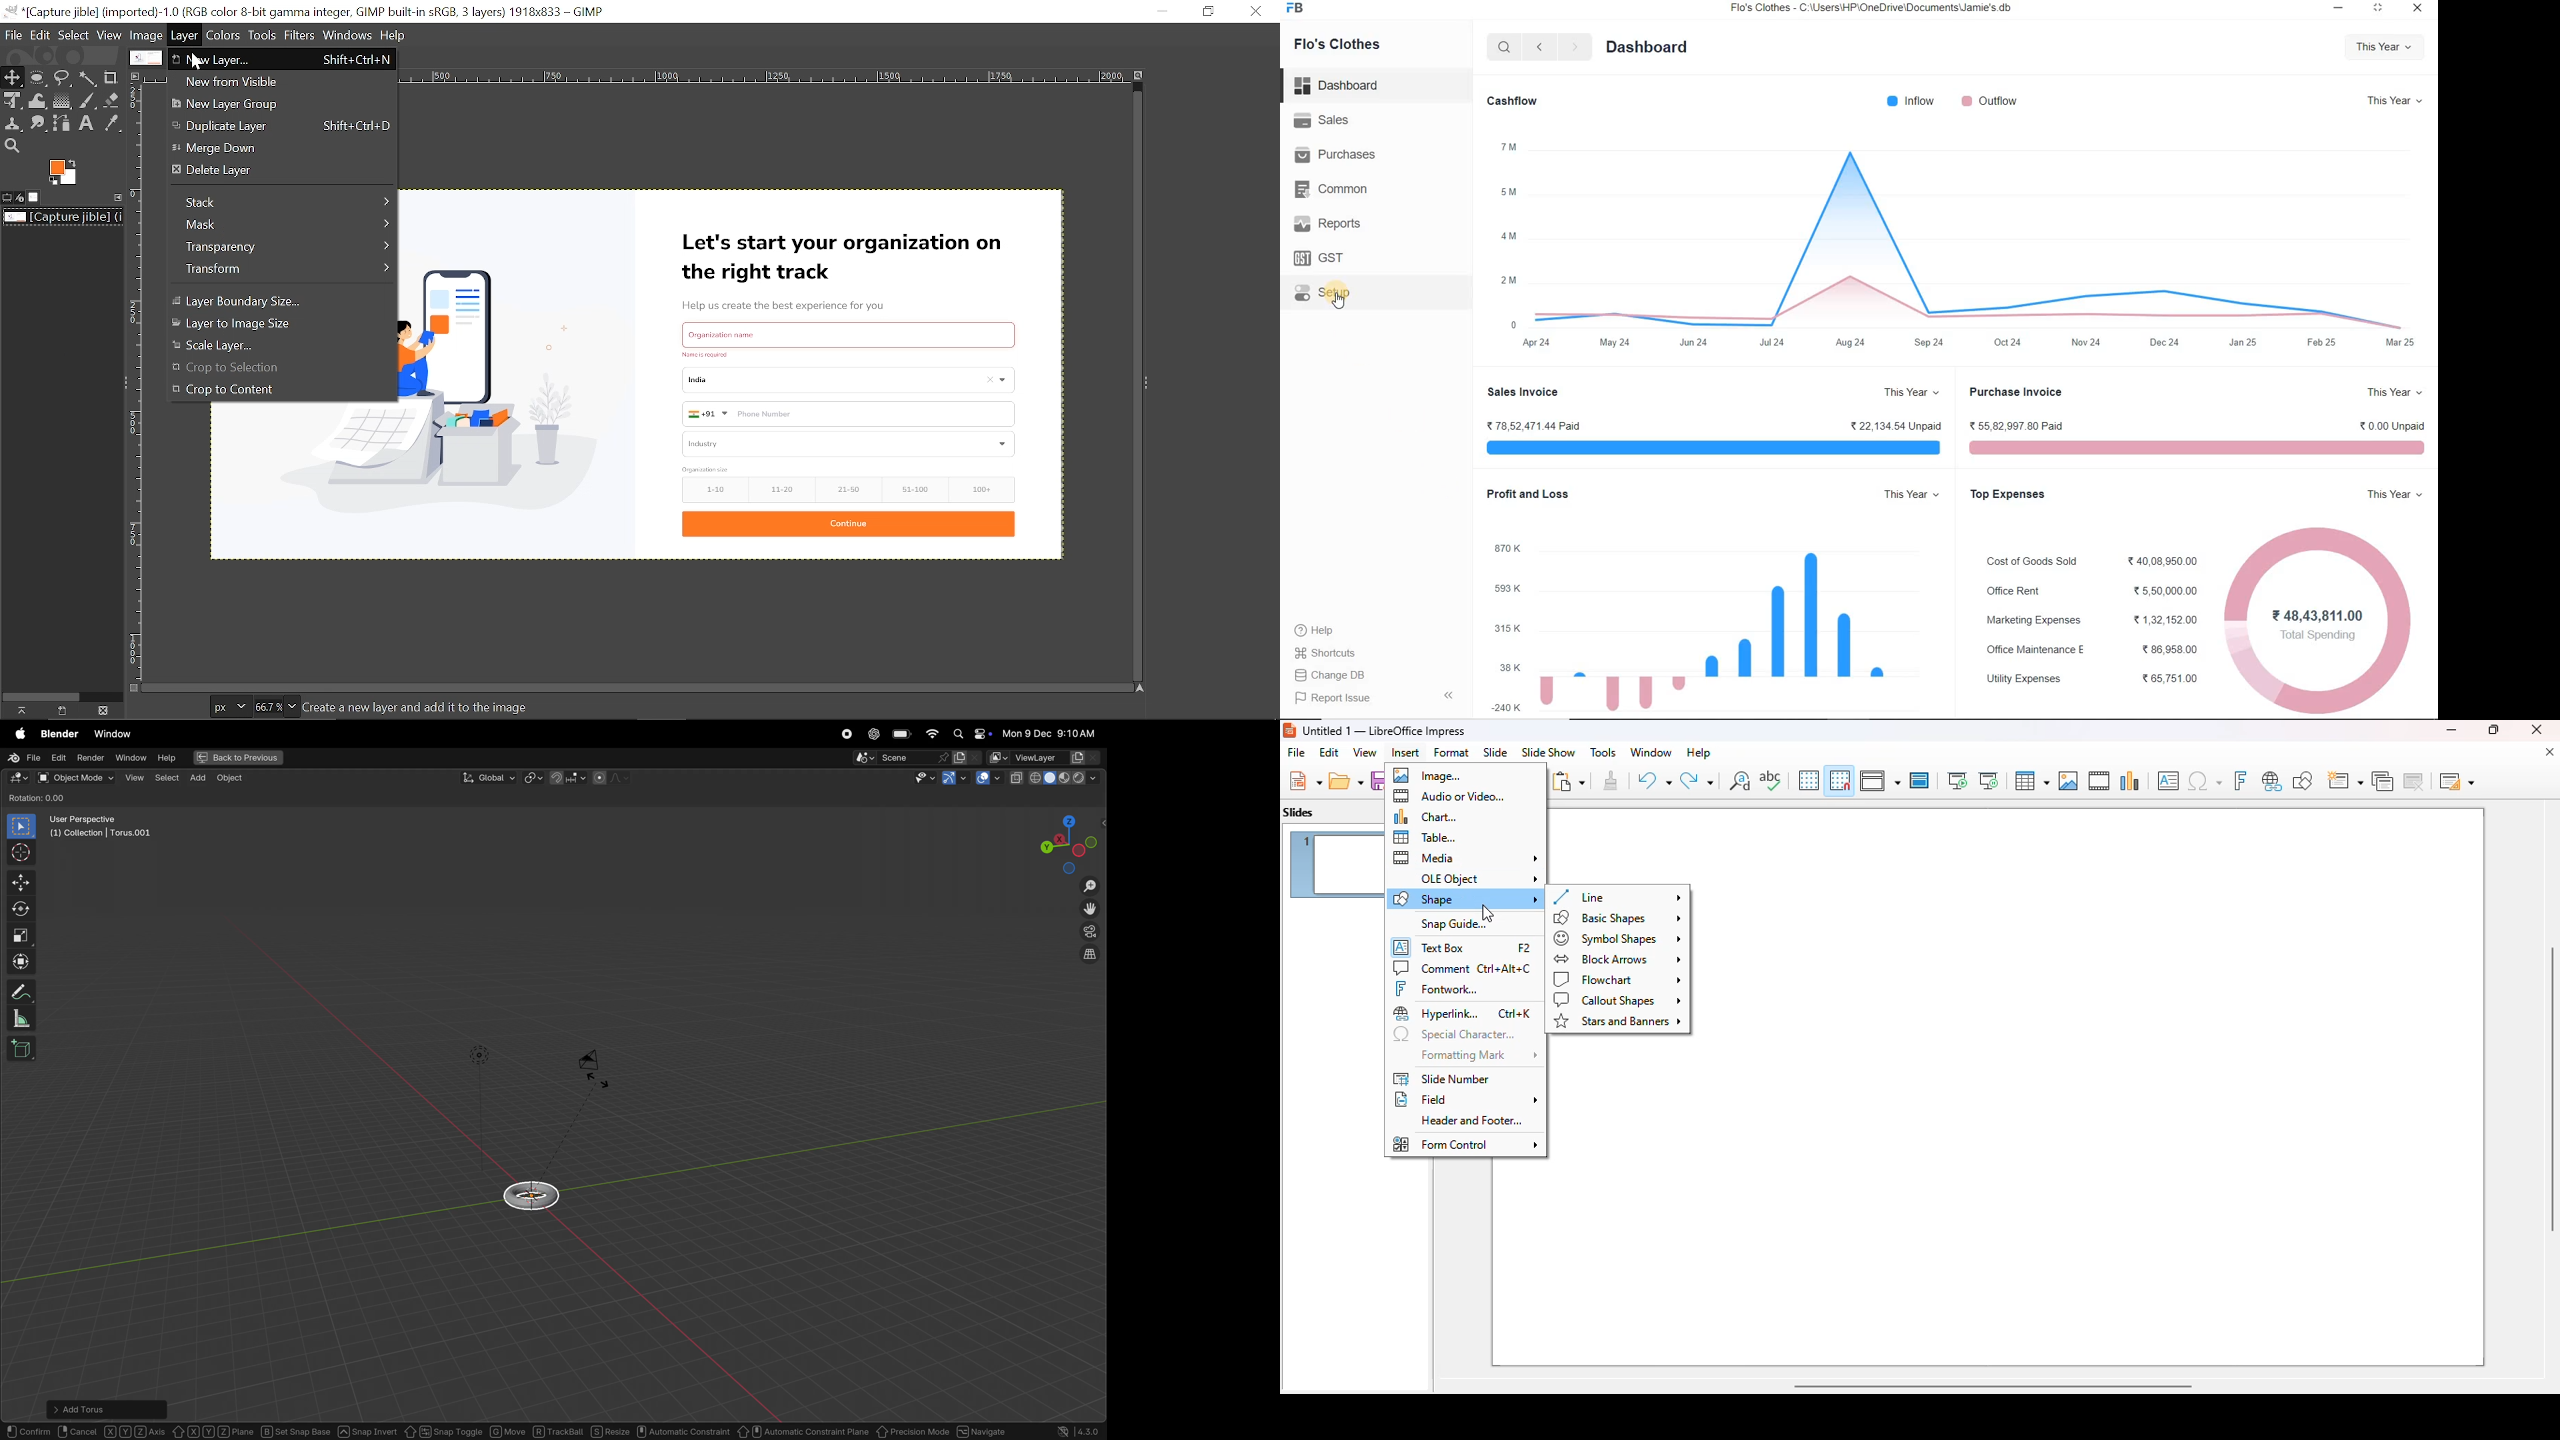 Image resolution: width=2576 pixels, height=1456 pixels. I want to click on mouse pointer, so click(1339, 303).